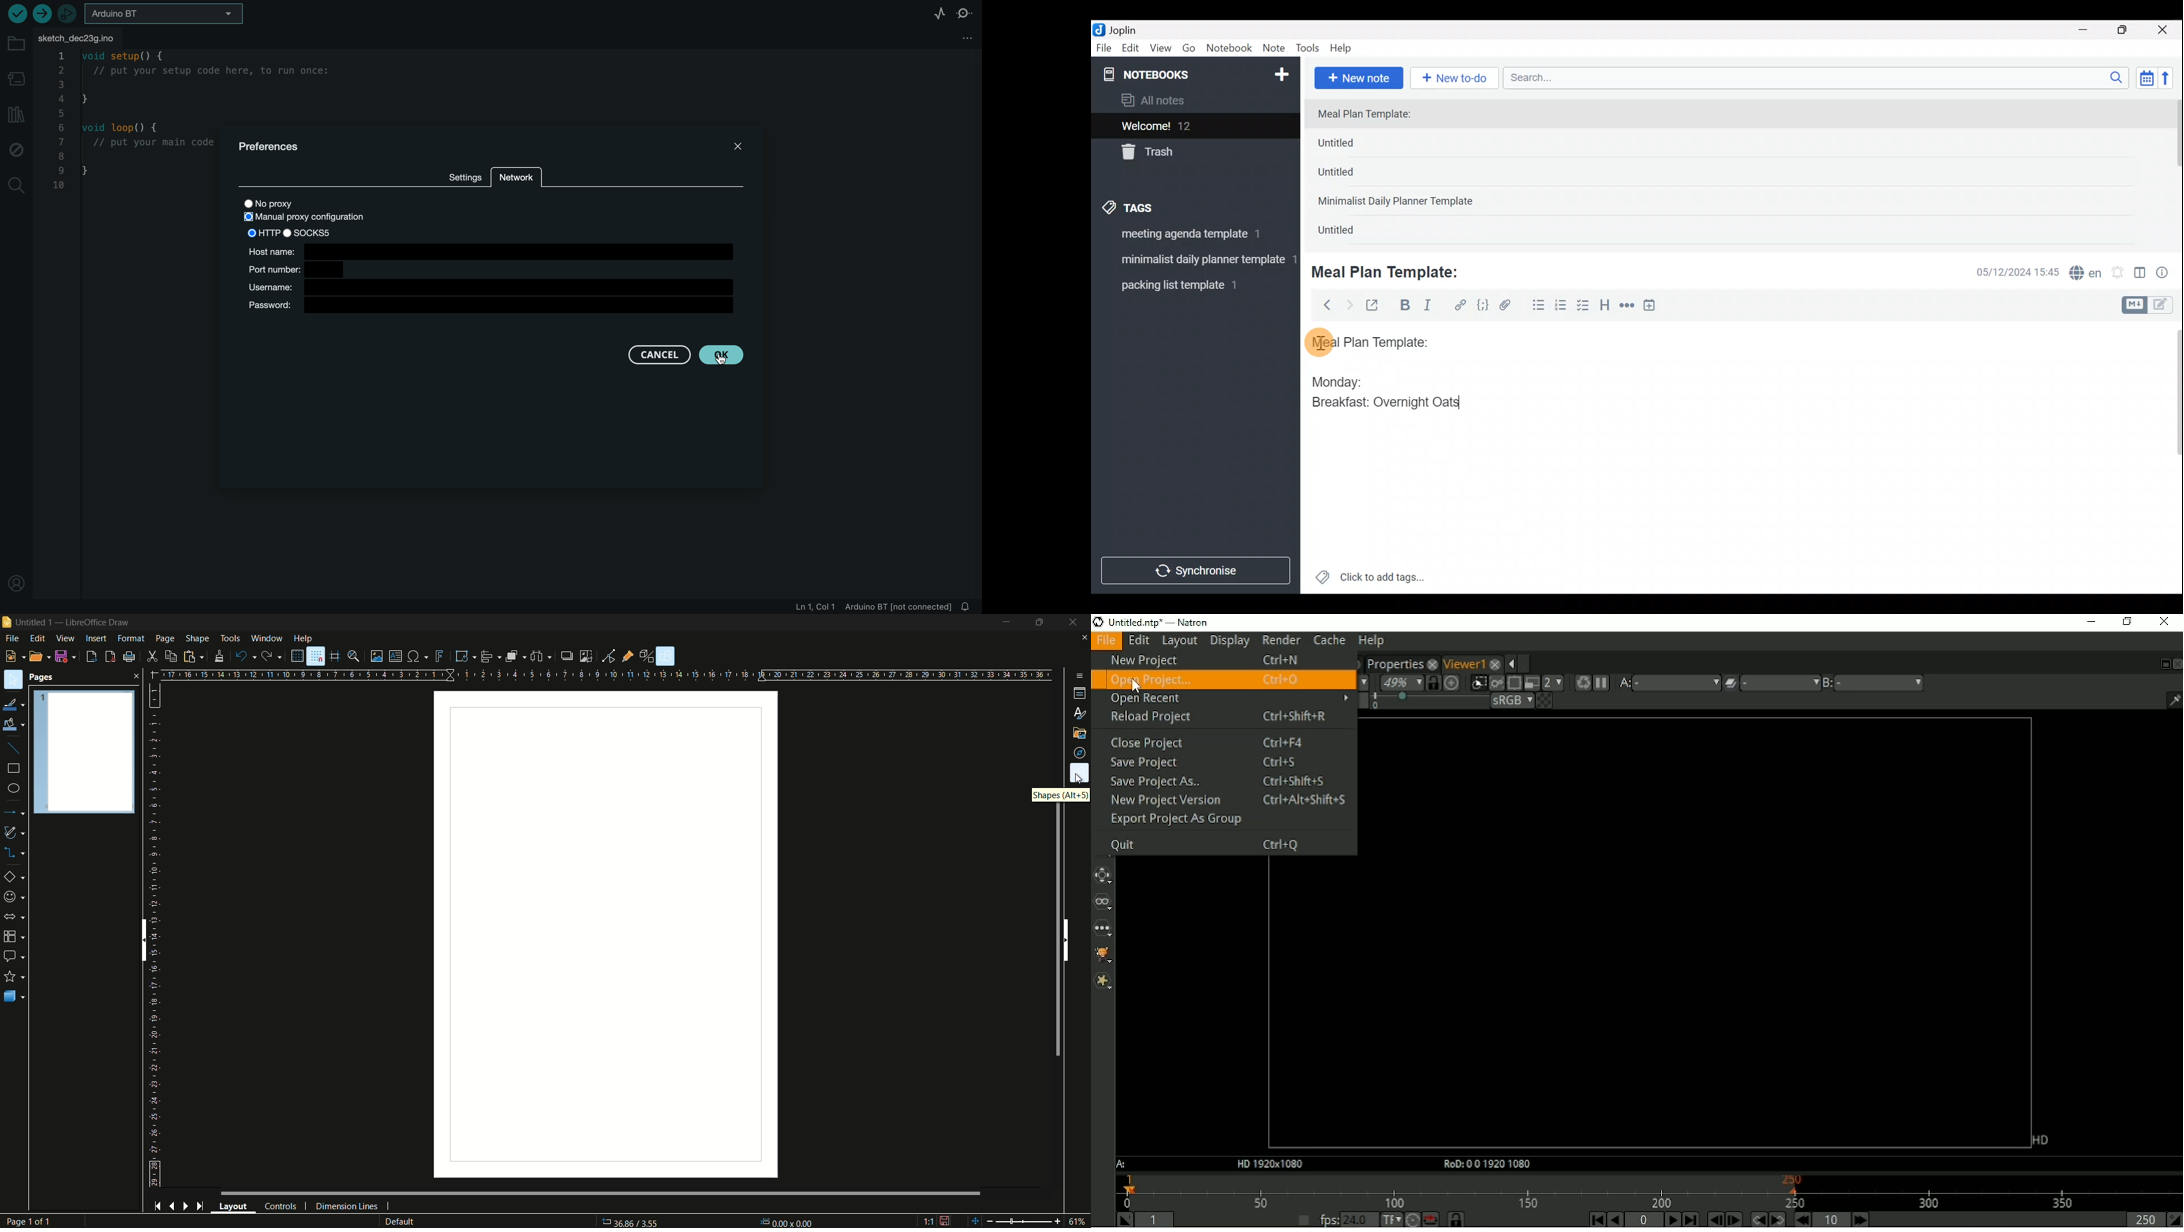 The image size is (2184, 1232). Describe the element at coordinates (1079, 677) in the screenshot. I see `sidebar settings` at that location.